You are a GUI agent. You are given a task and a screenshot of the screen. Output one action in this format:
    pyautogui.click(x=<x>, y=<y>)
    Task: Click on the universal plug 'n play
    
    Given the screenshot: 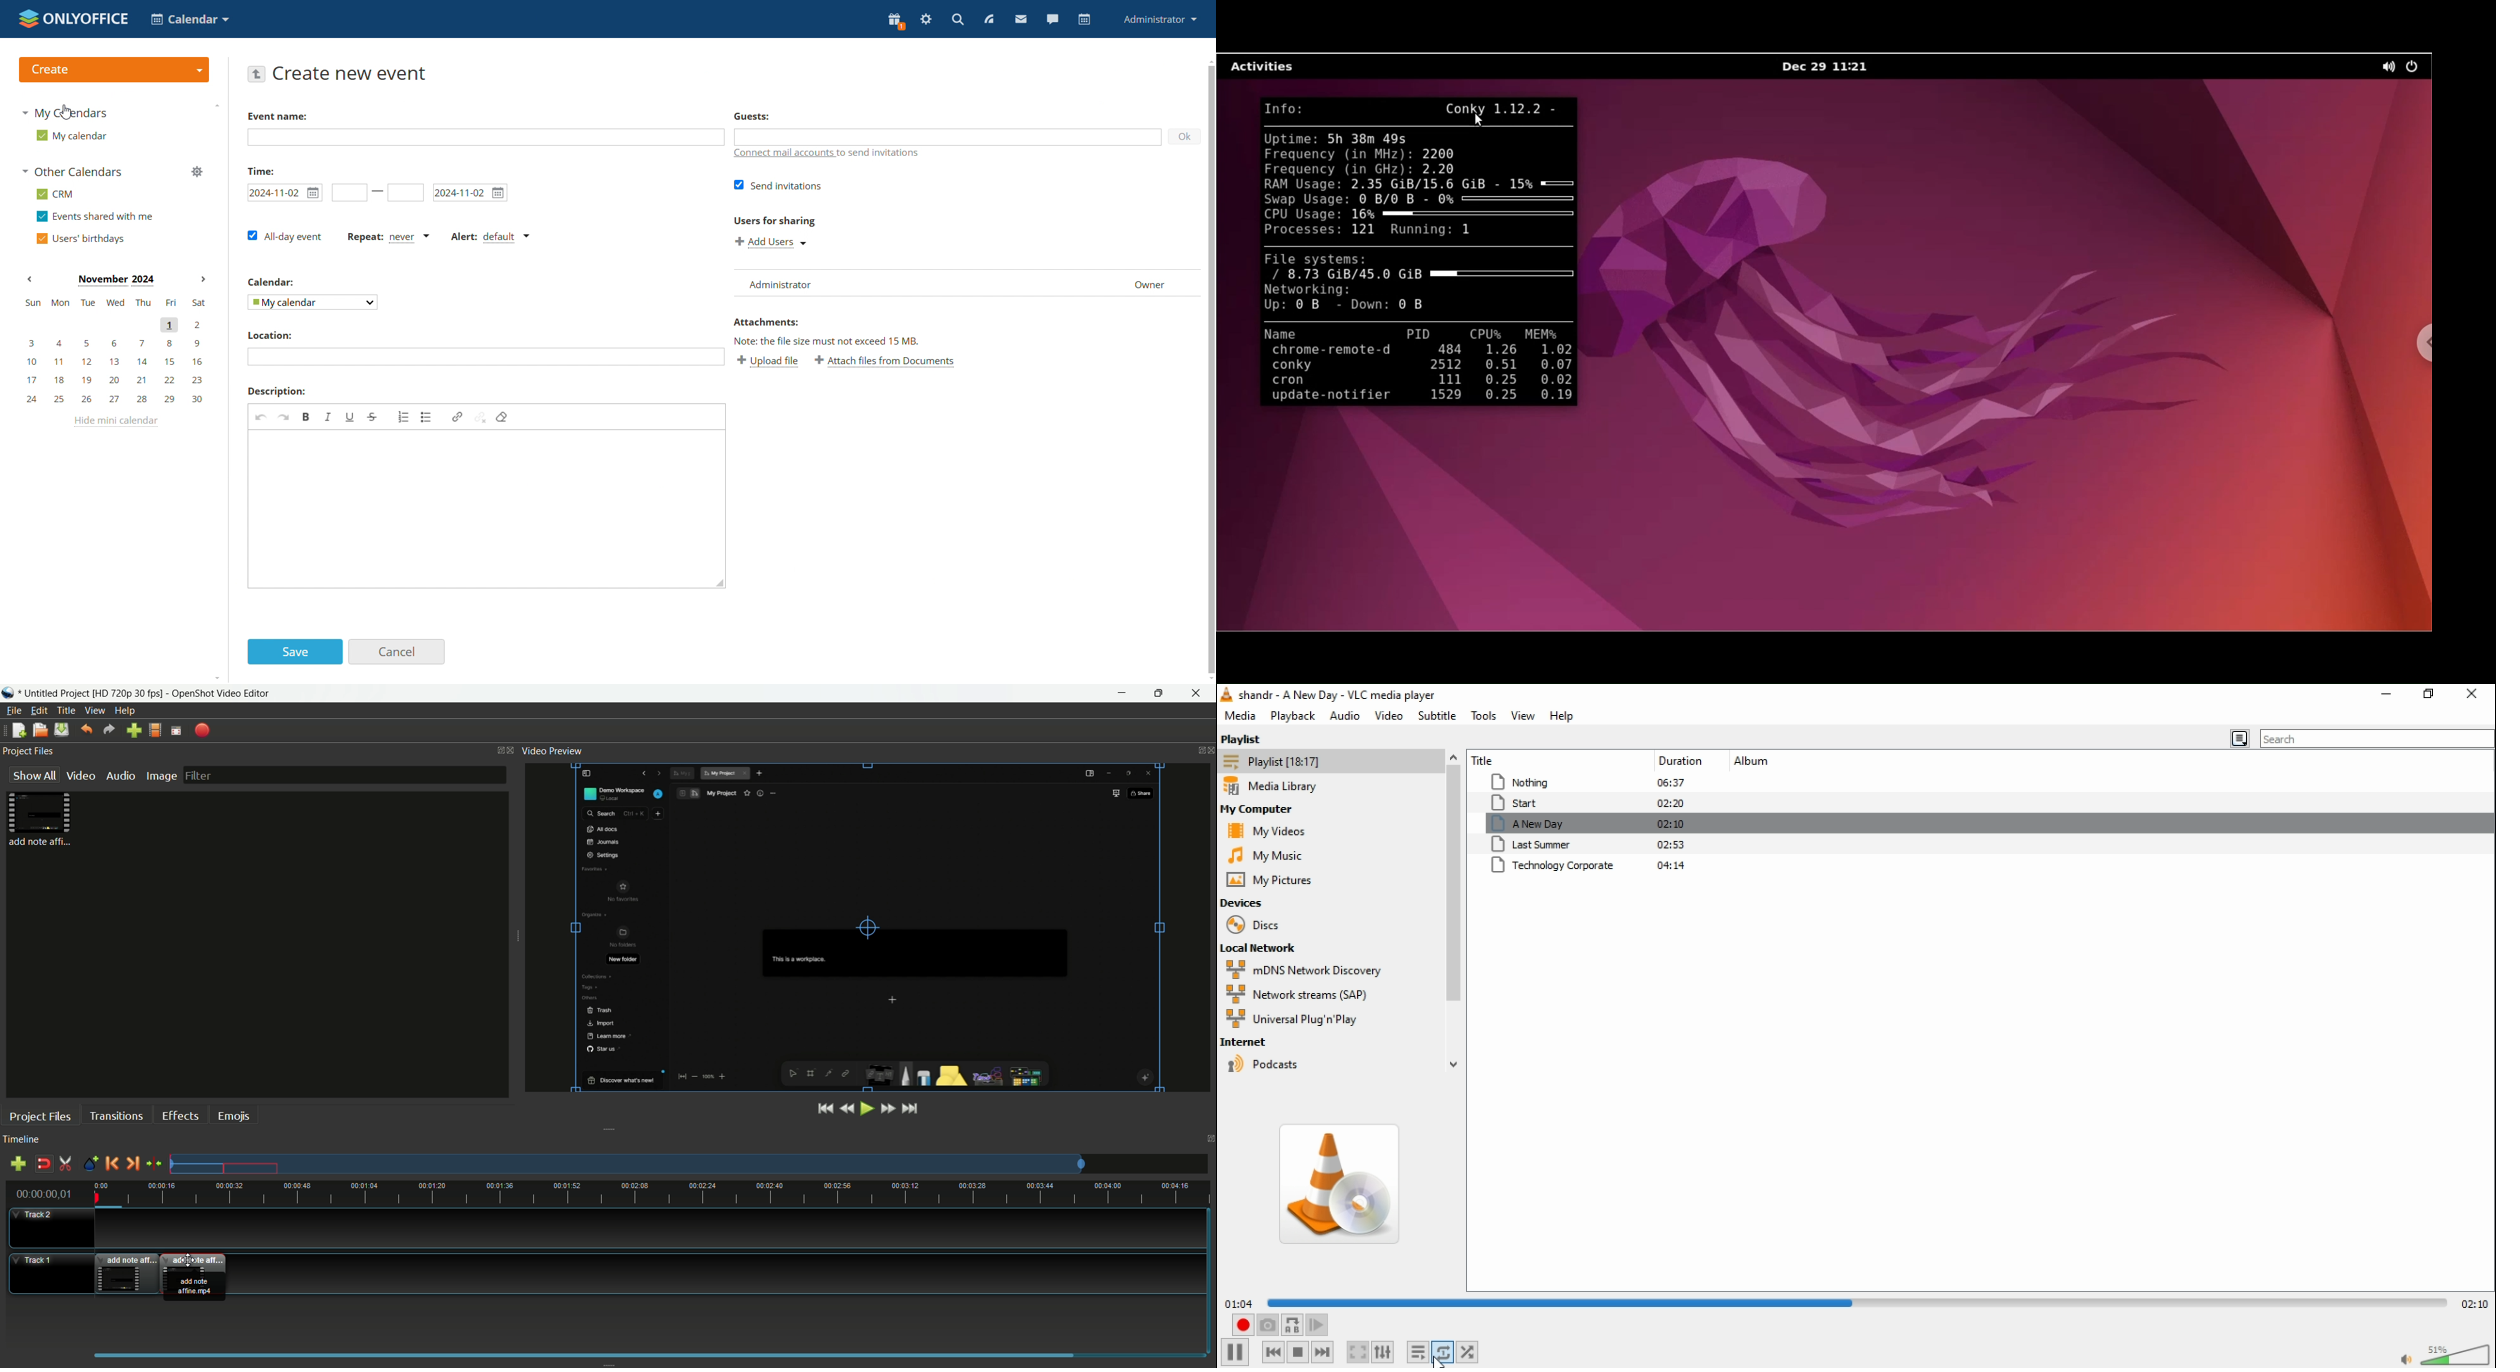 What is the action you would take?
    pyautogui.click(x=1291, y=1020)
    